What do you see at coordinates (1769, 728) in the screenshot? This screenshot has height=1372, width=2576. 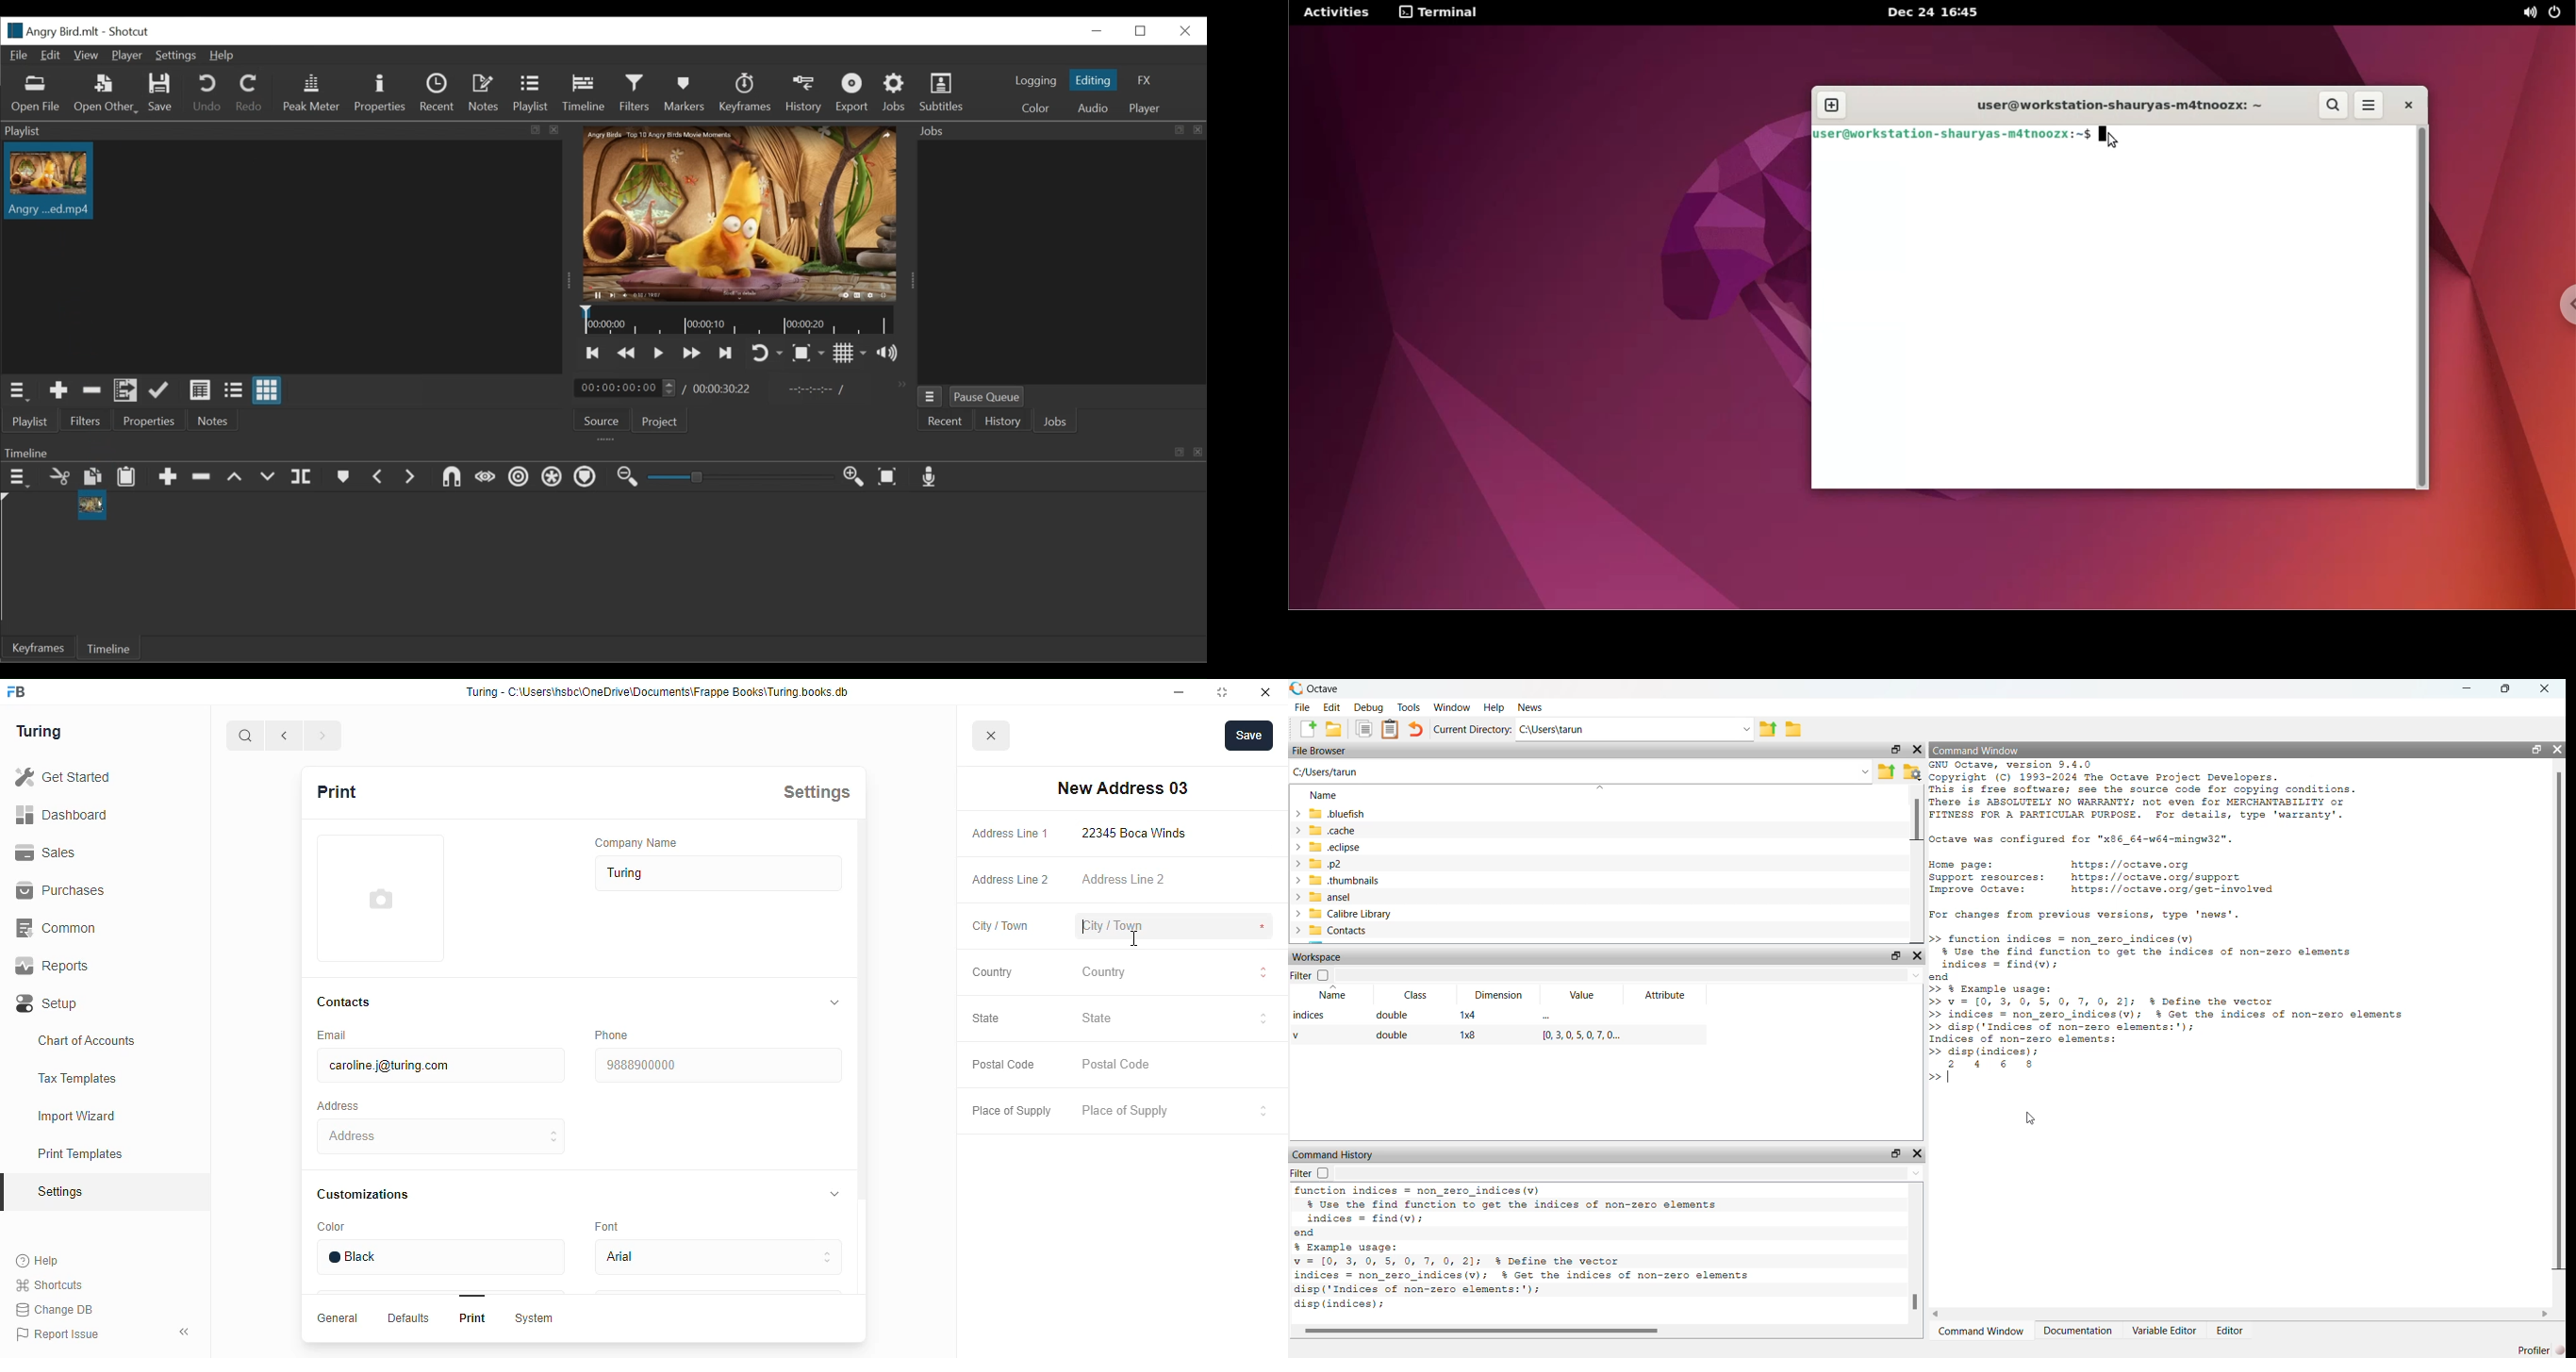 I see `parent directory` at bounding box center [1769, 728].